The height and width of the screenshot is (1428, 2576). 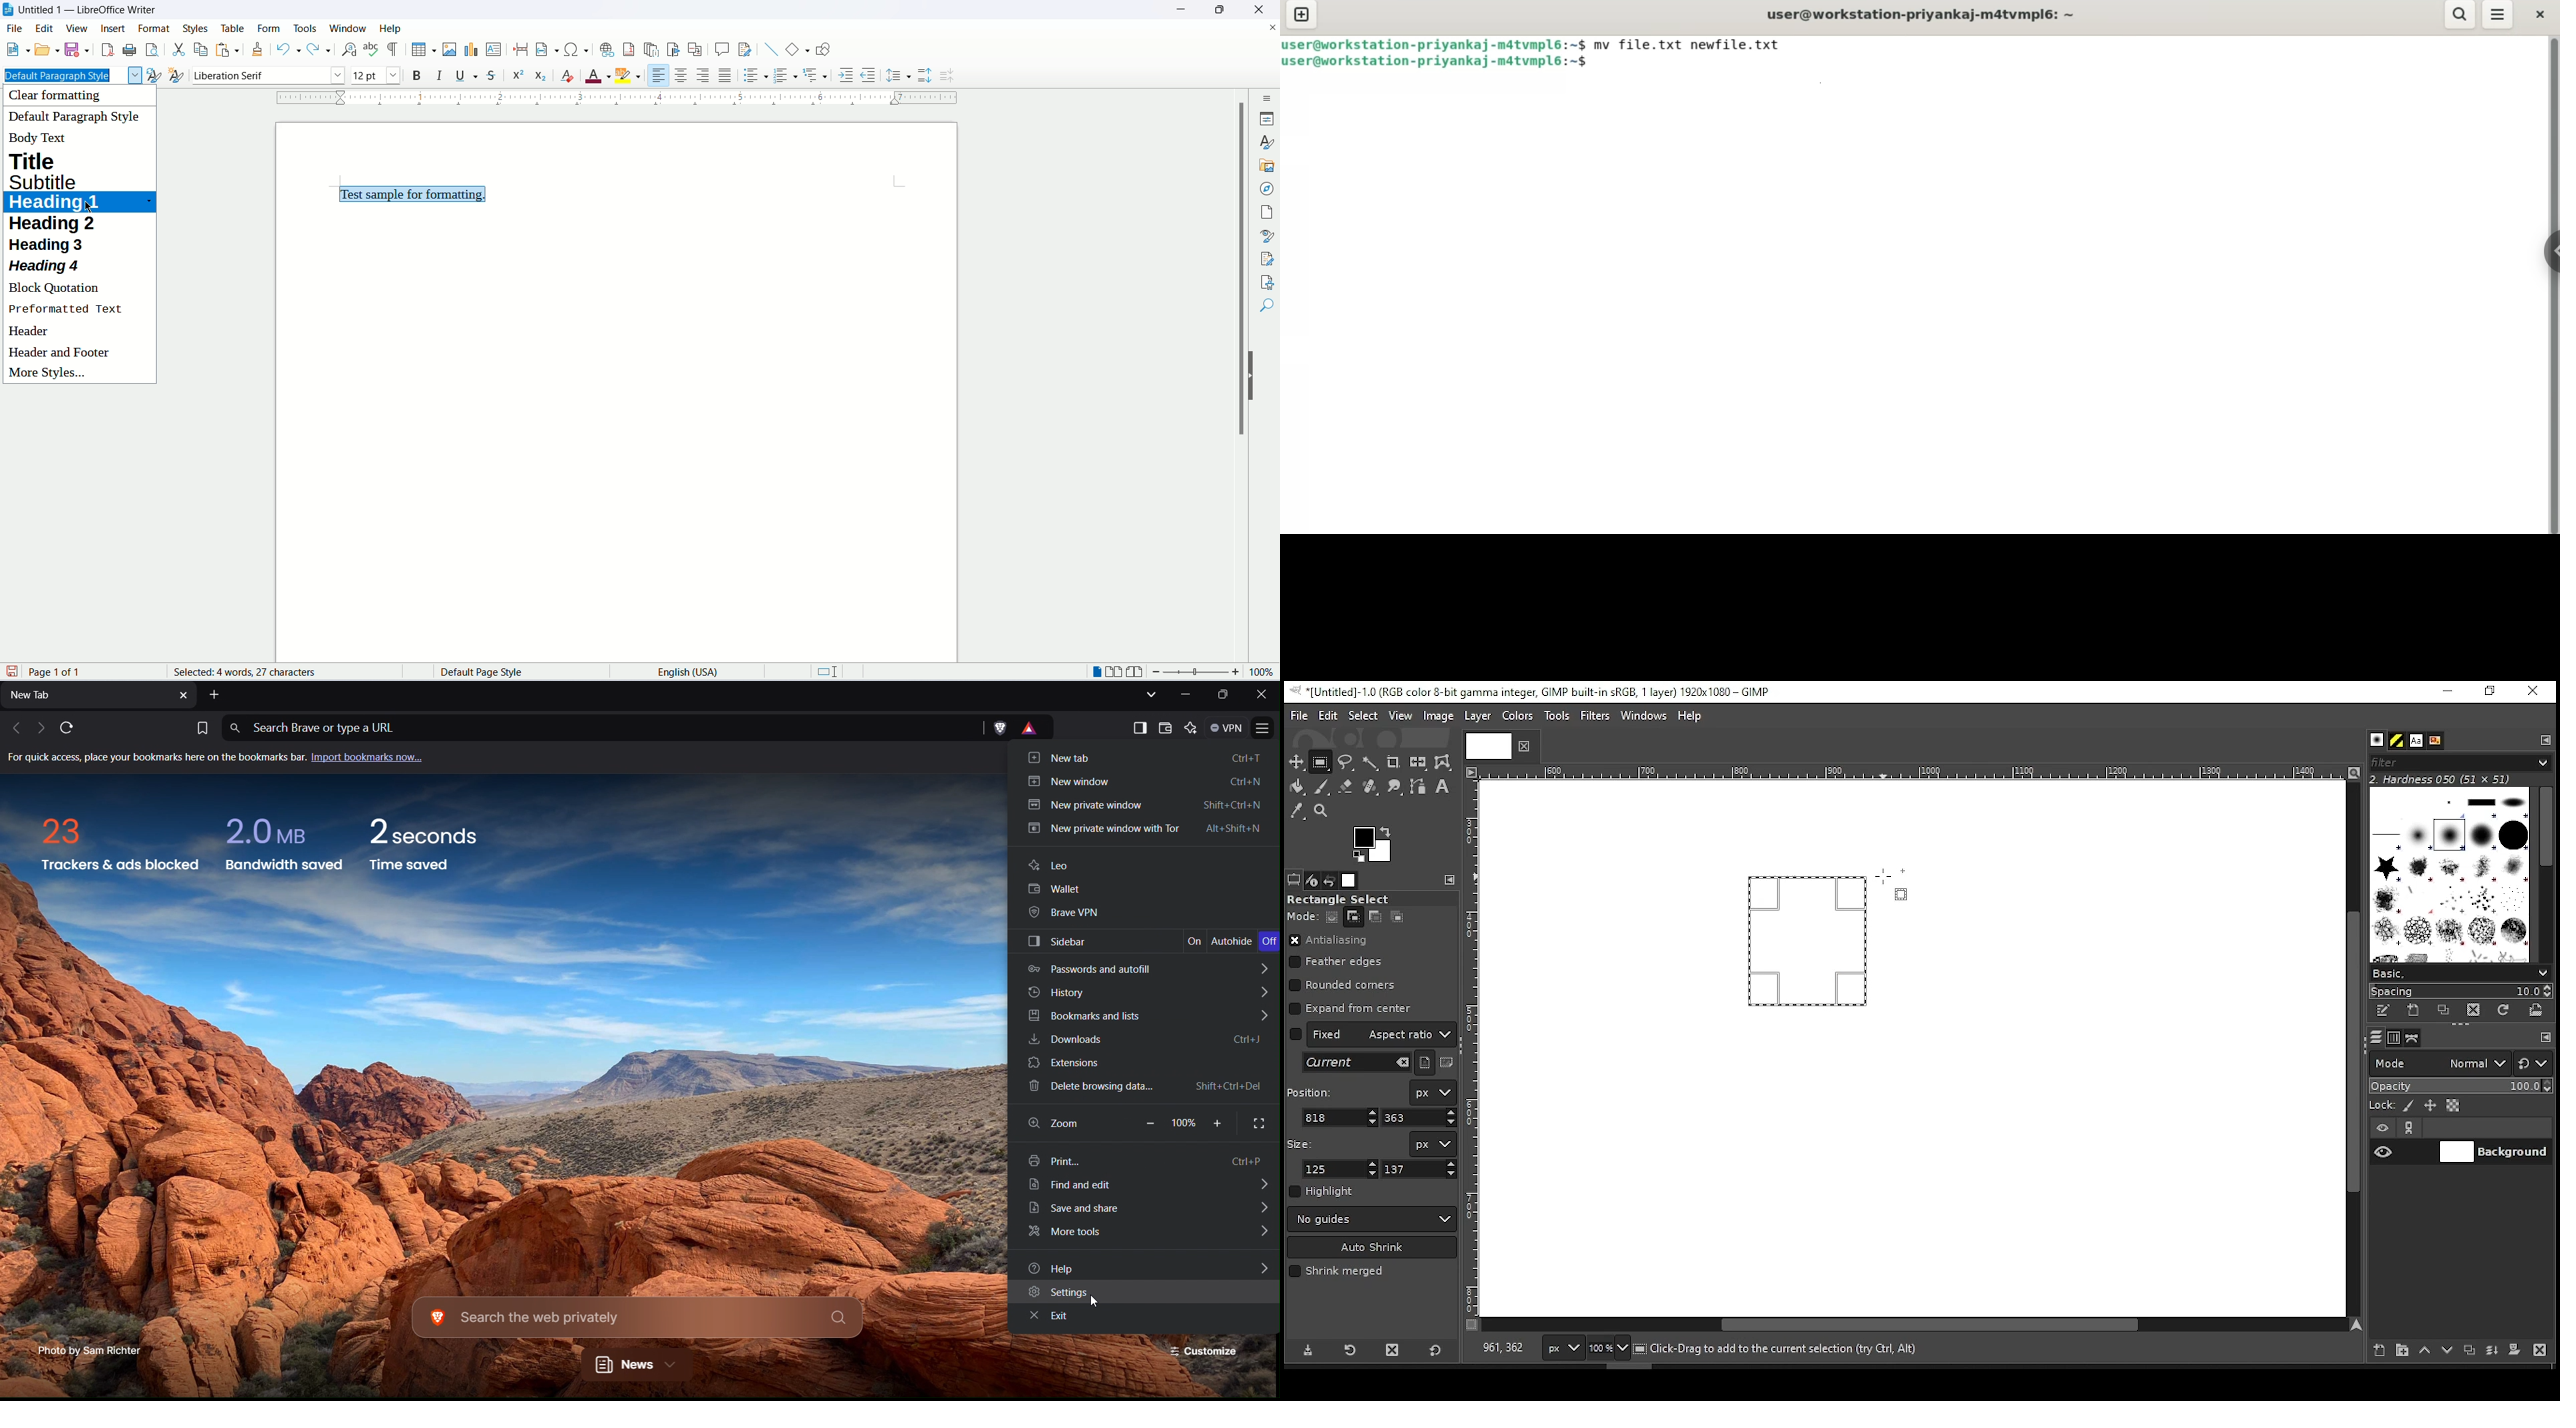 I want to click on underline, so click(x=469, y=76).